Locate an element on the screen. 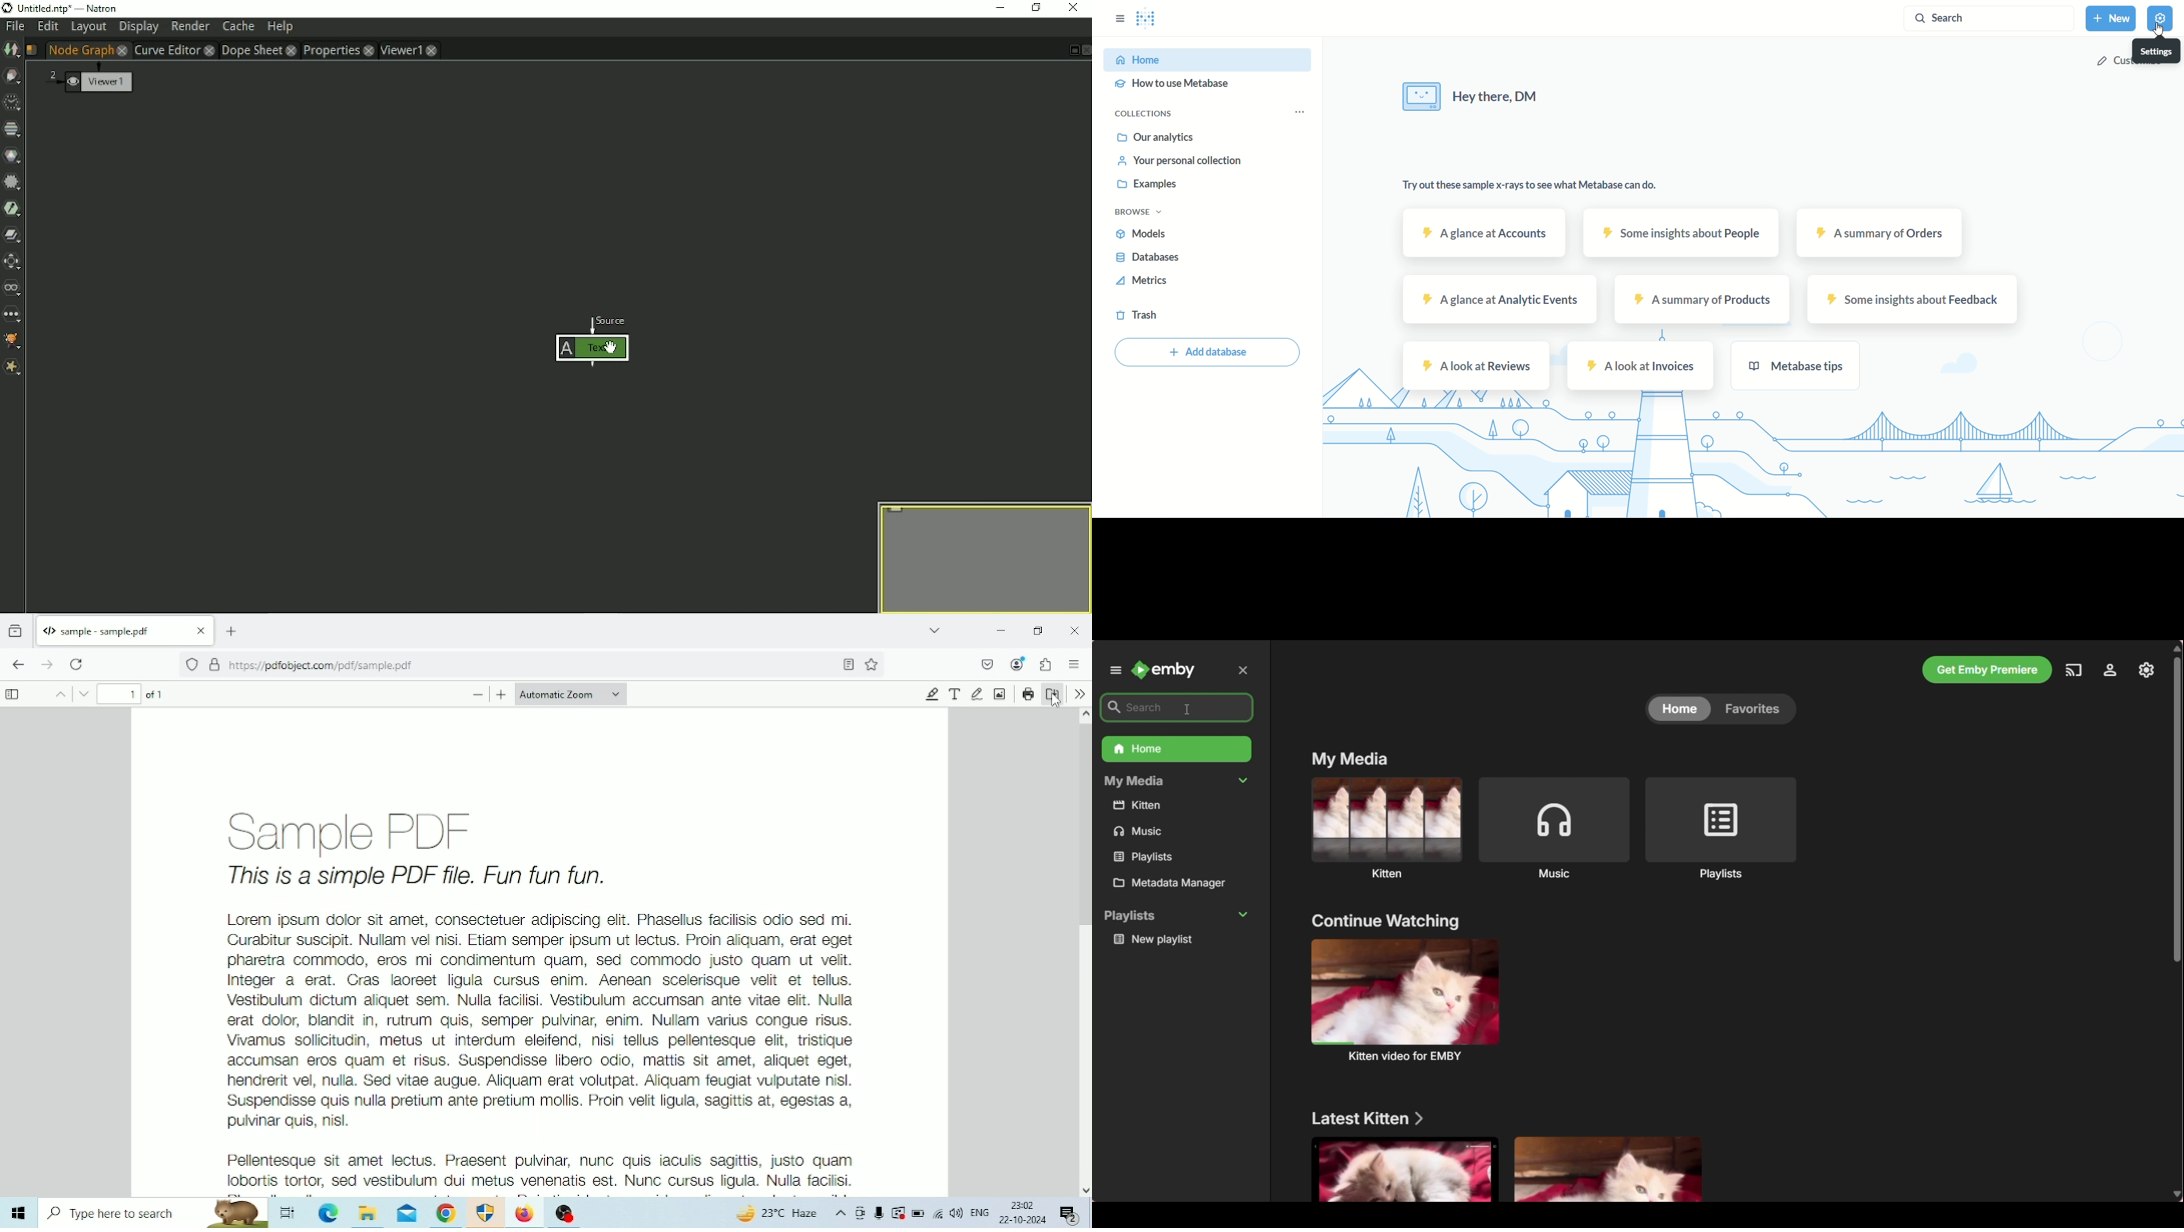 This screenshot has height=1232, width=2184. Open a new tab is located at coordinates (231, 631).